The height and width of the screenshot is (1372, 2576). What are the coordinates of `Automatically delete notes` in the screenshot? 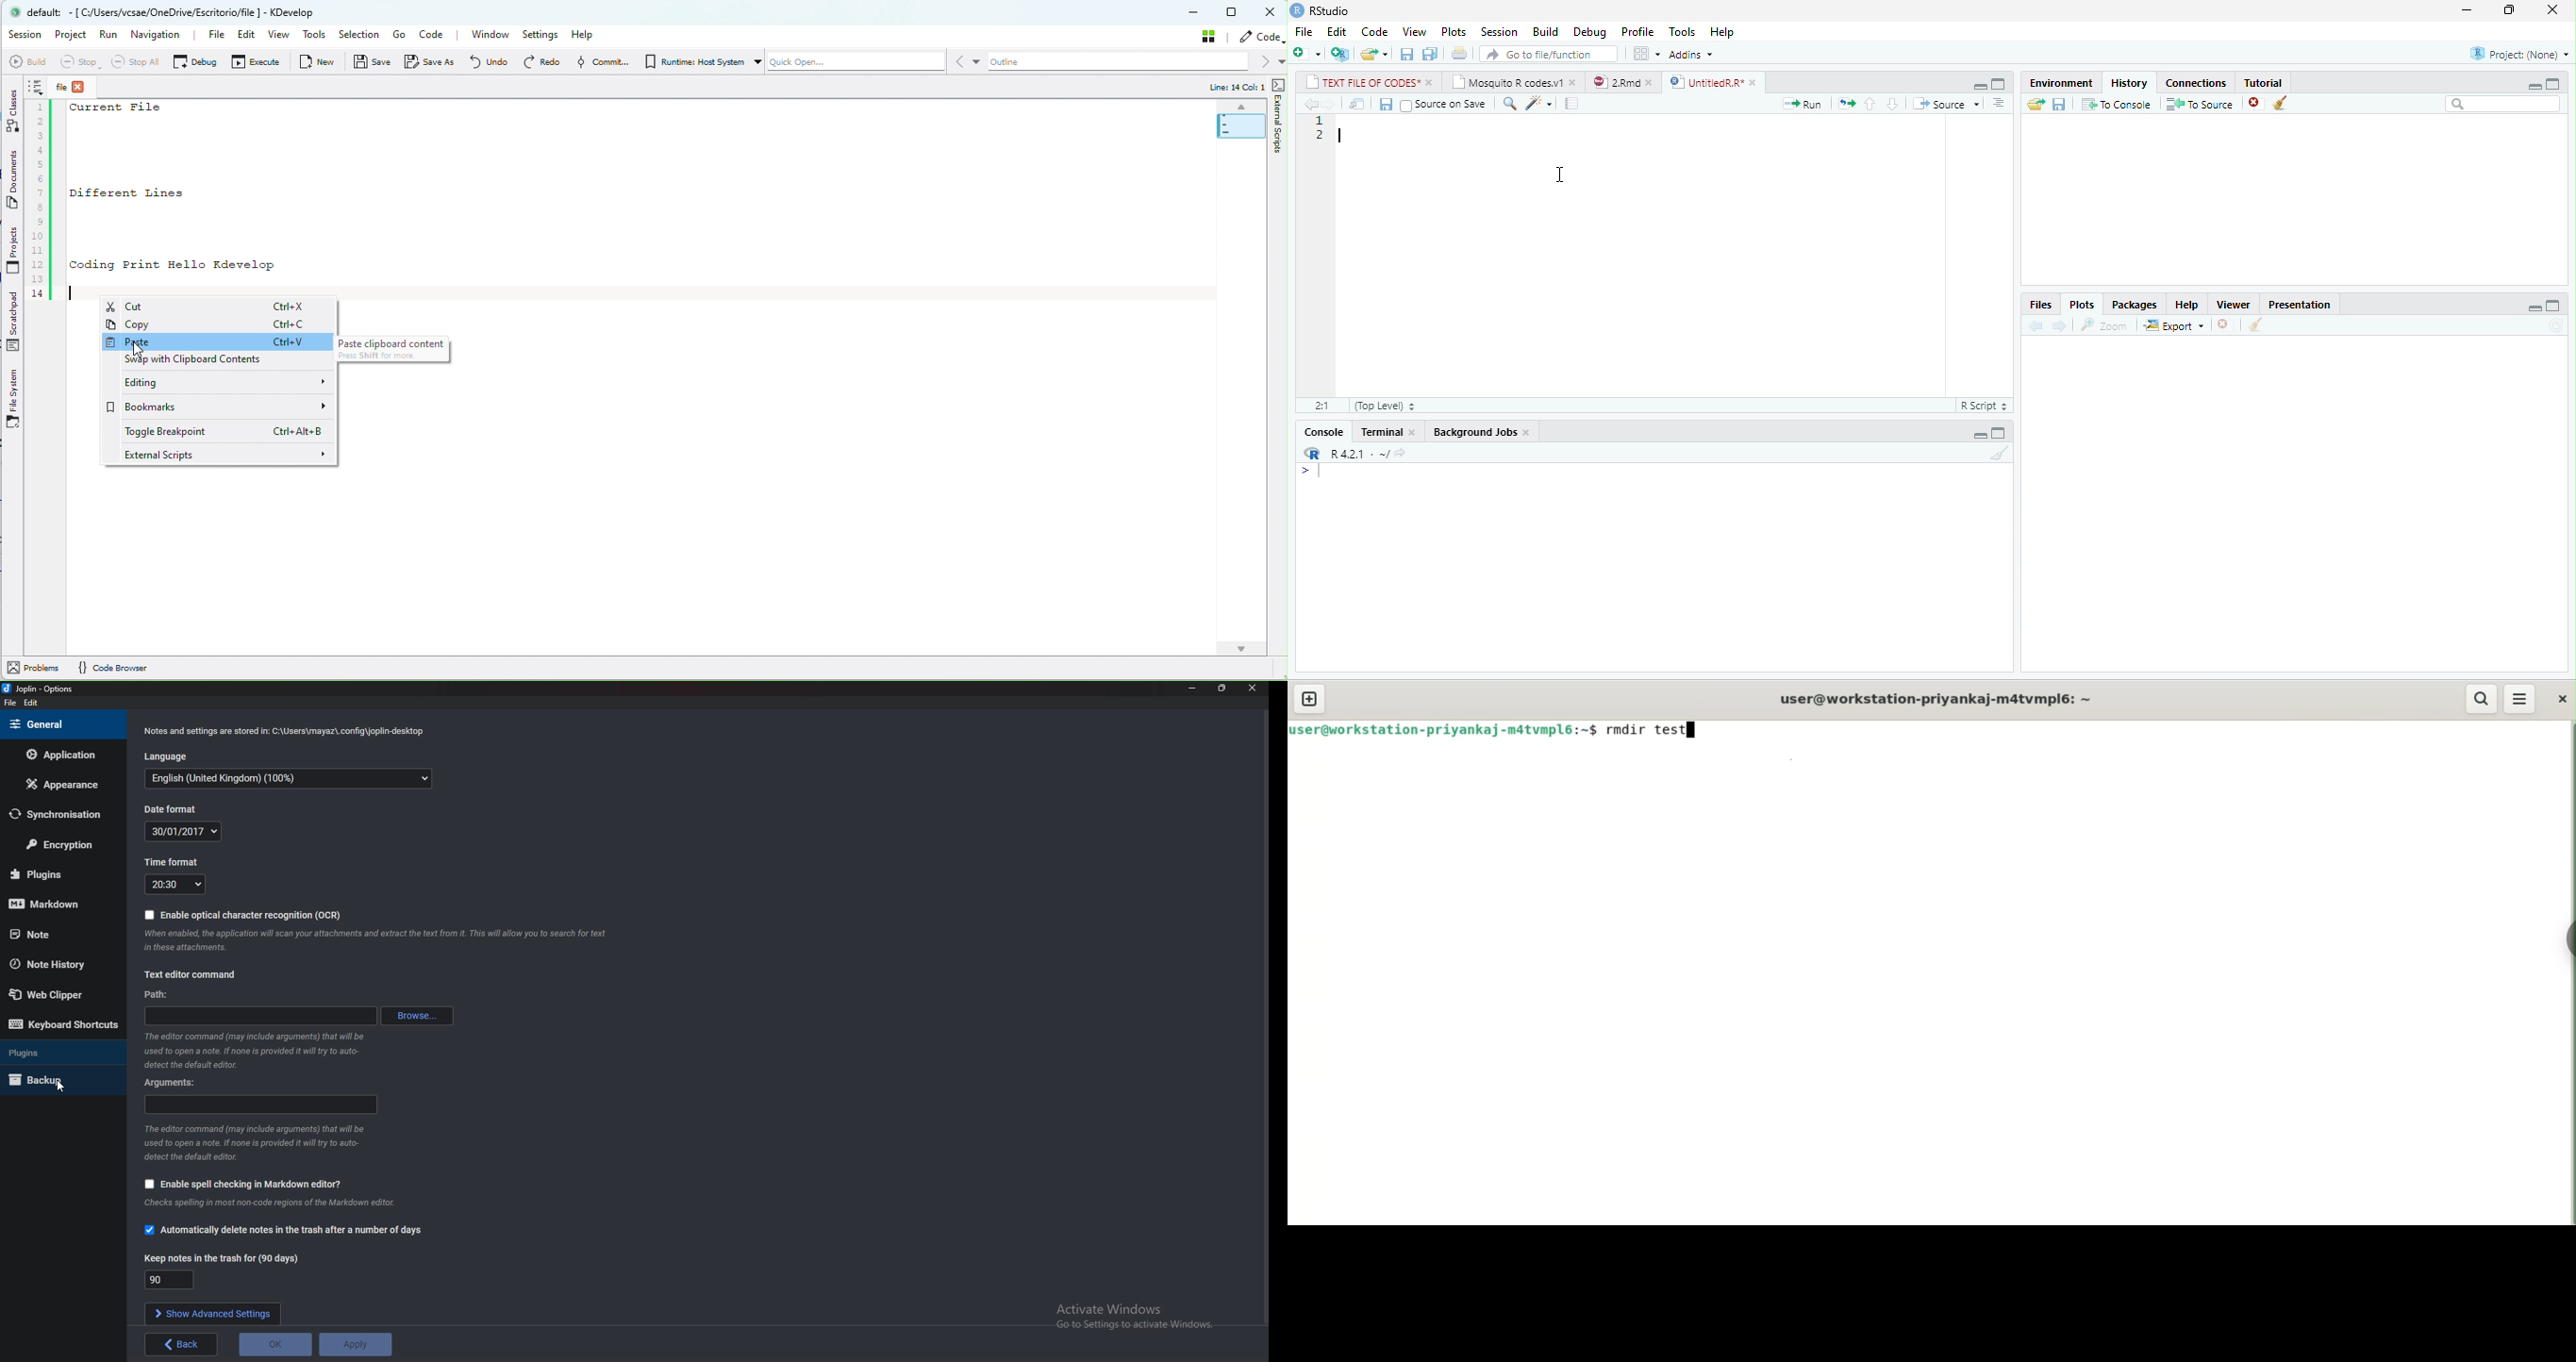 It's located at (281, 1229).